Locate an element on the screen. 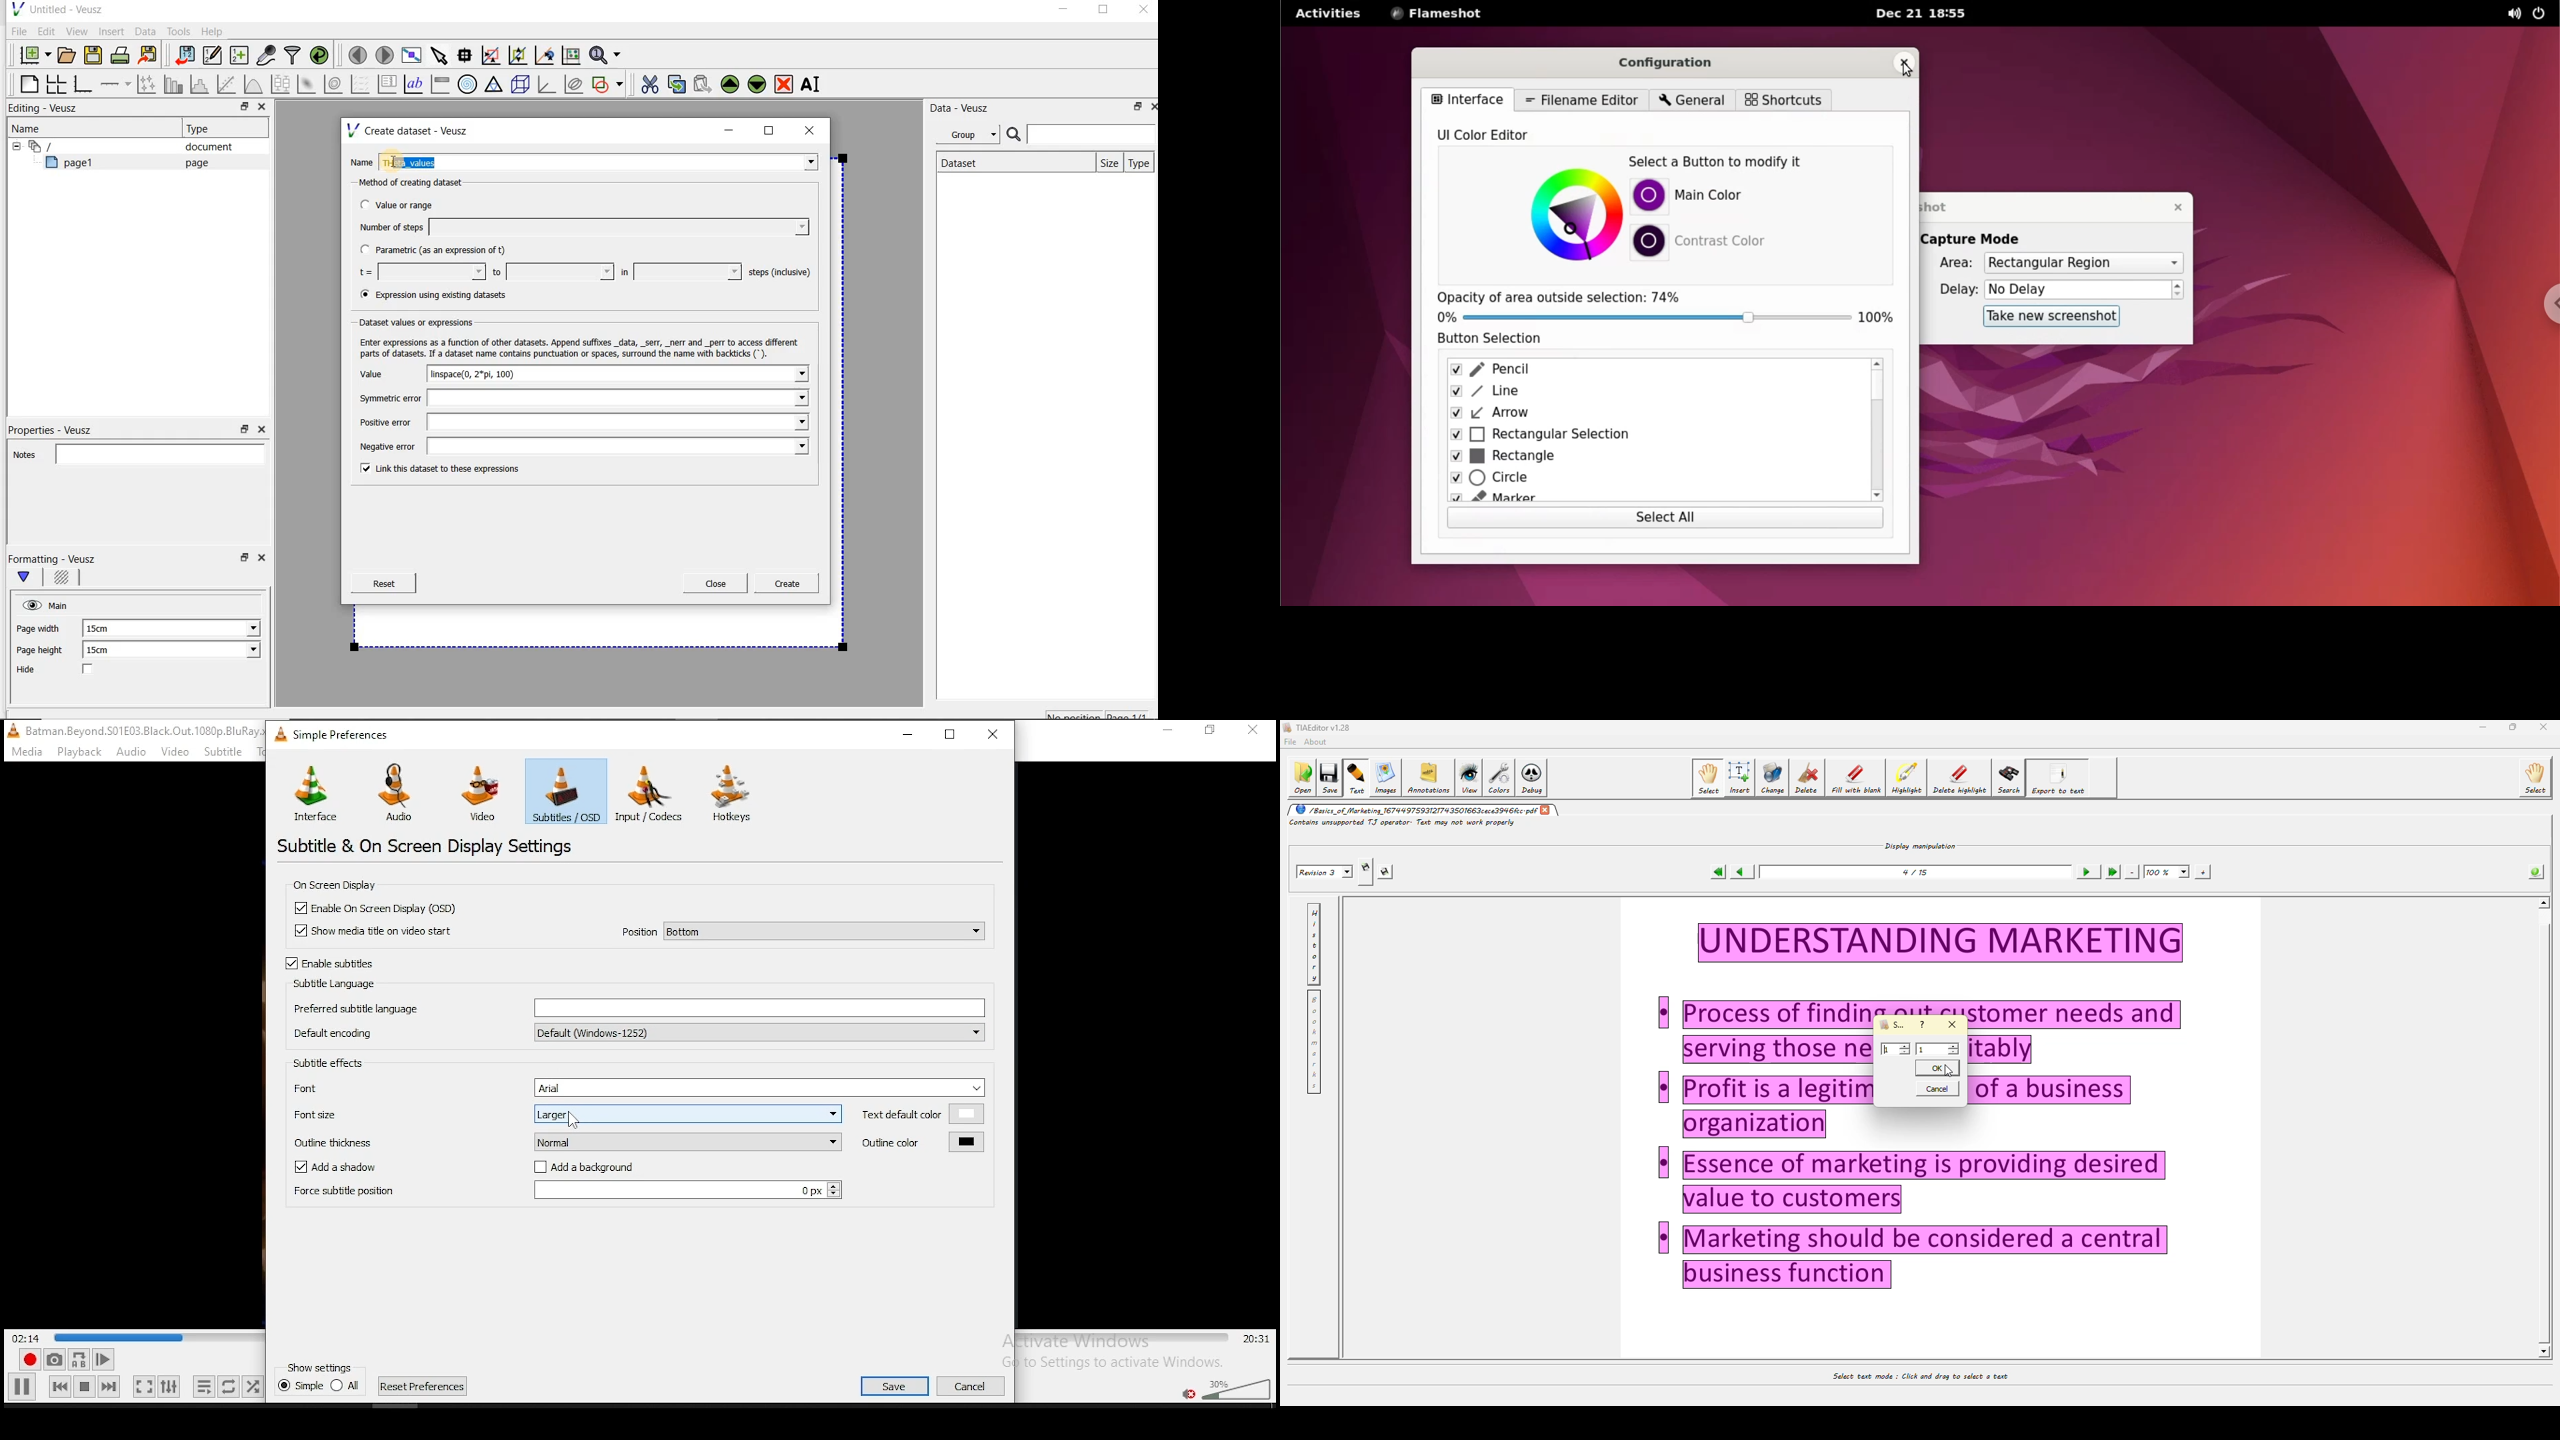 The image size is (2576, 1456). Parametric (as an expression of t) is located at coordinates (439, 250).